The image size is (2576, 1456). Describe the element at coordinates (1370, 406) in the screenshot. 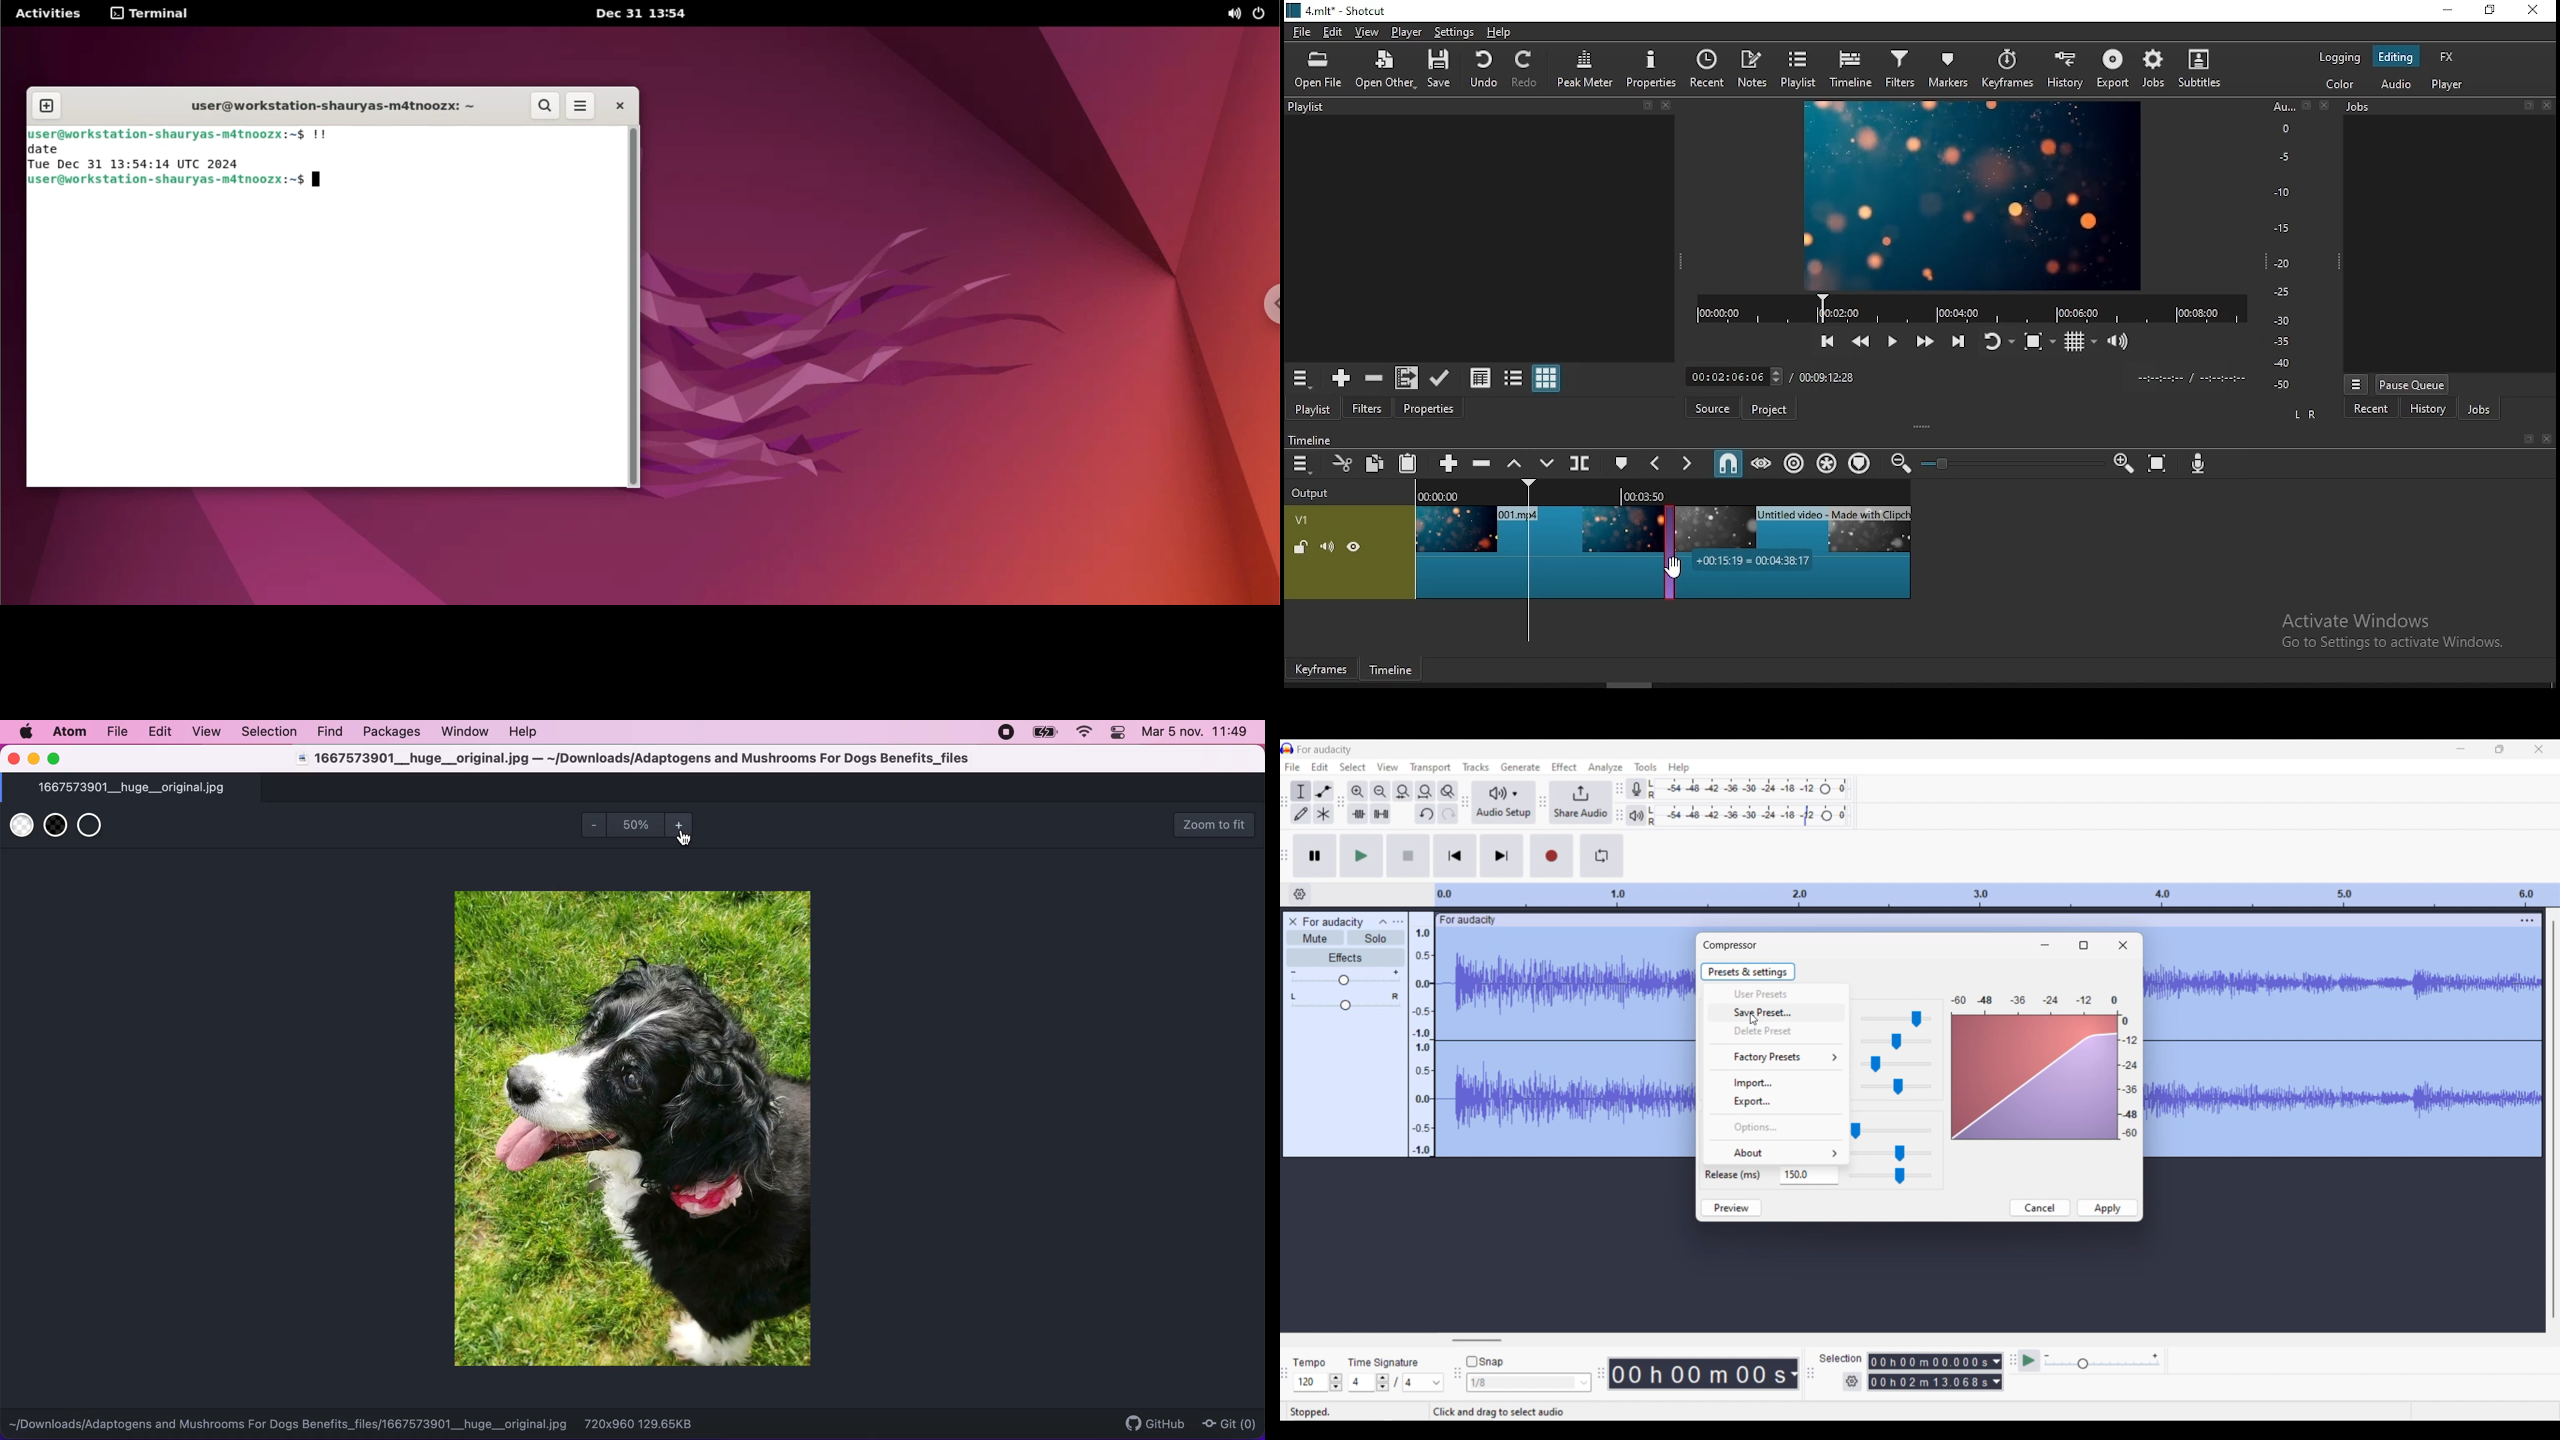

I see `filters` at that location.